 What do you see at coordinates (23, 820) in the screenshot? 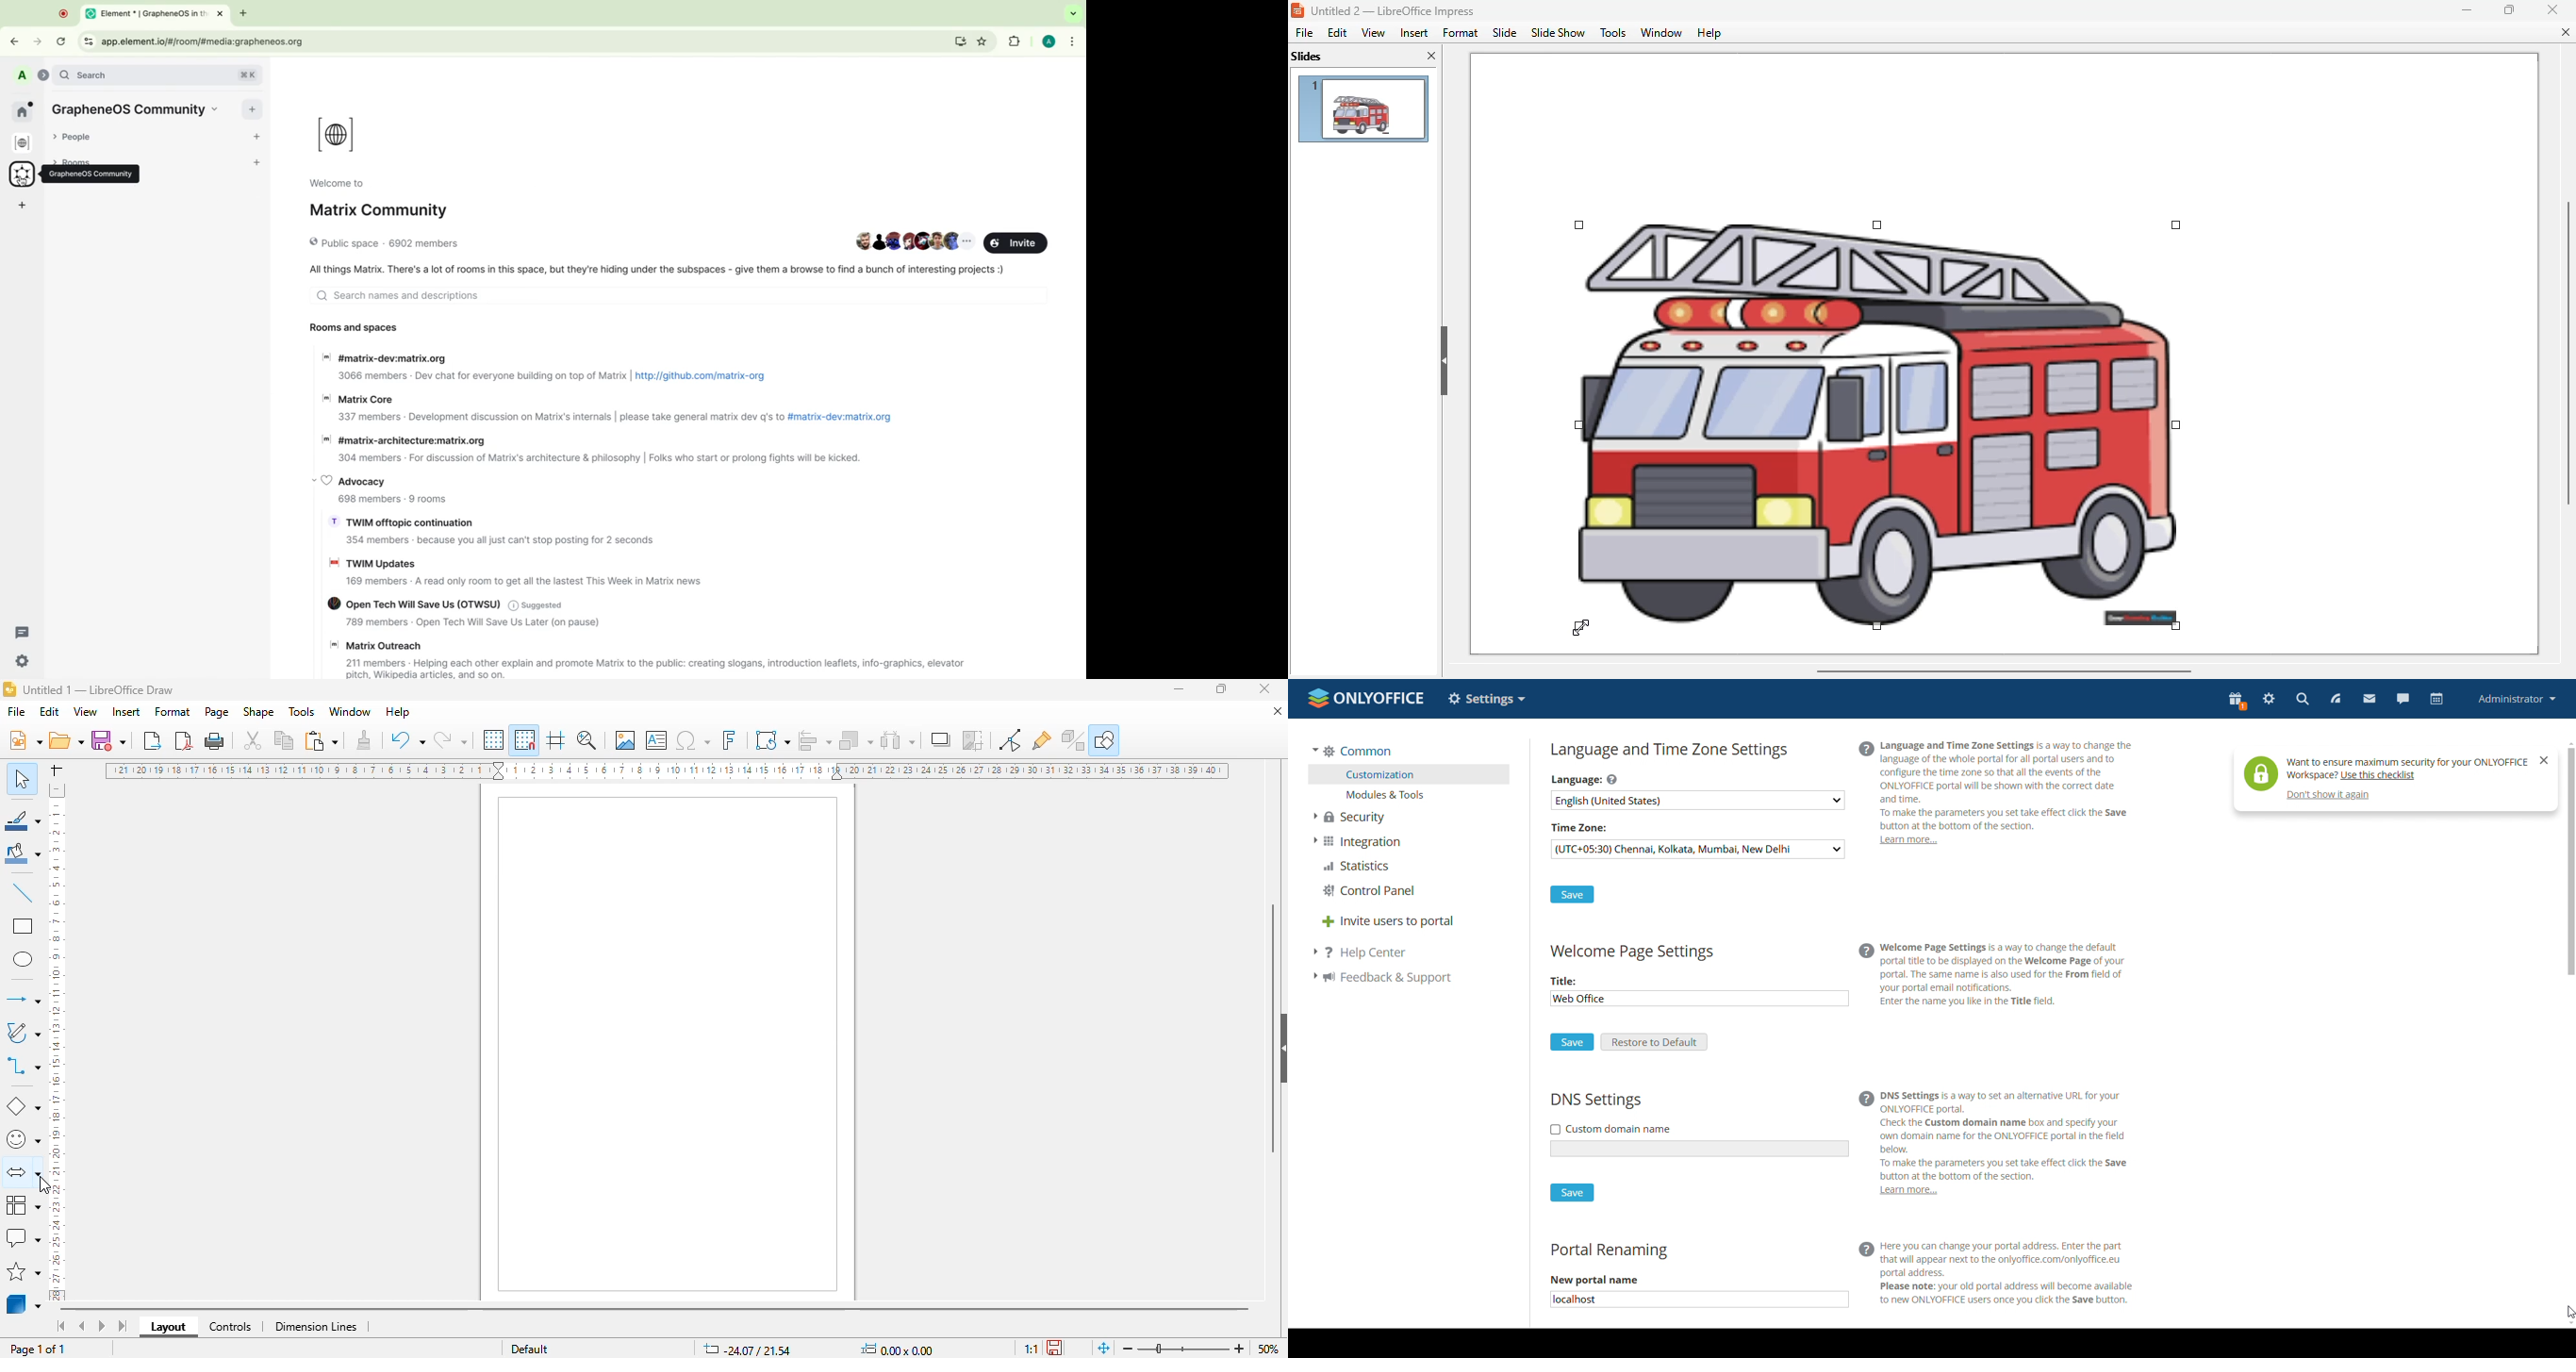
I see `line color` at bounding box center [23, 820].